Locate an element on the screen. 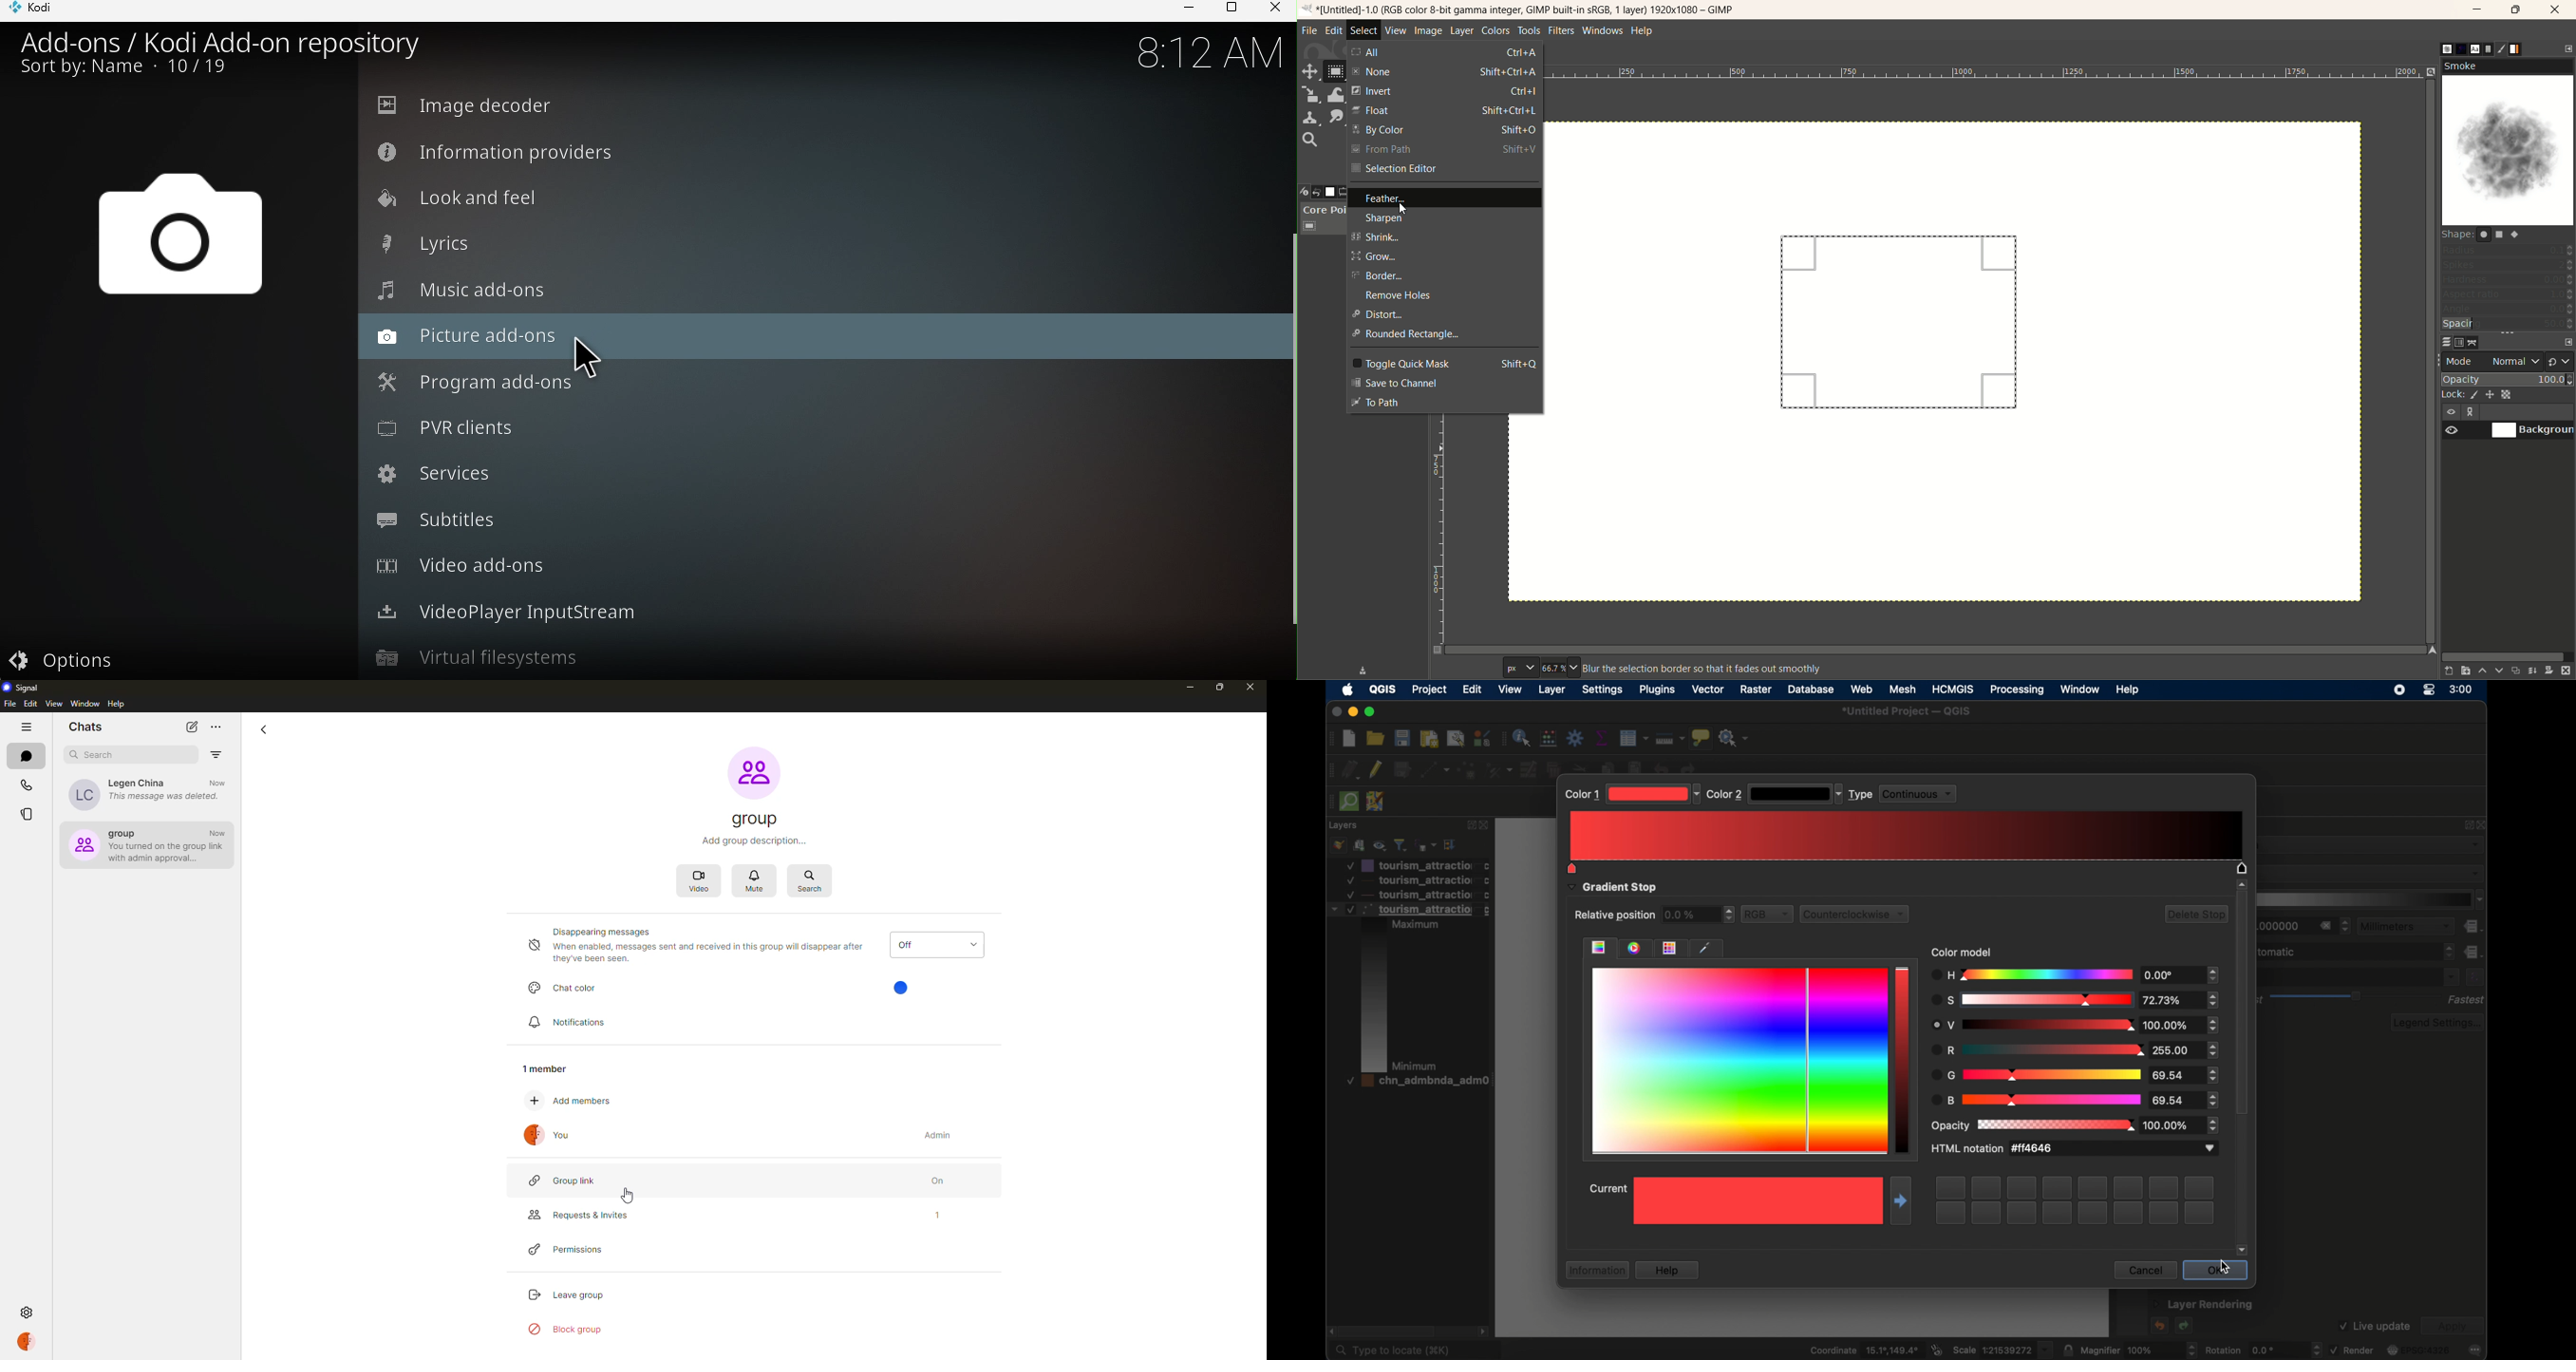  add a mask is located at coordinates (2549, 672).